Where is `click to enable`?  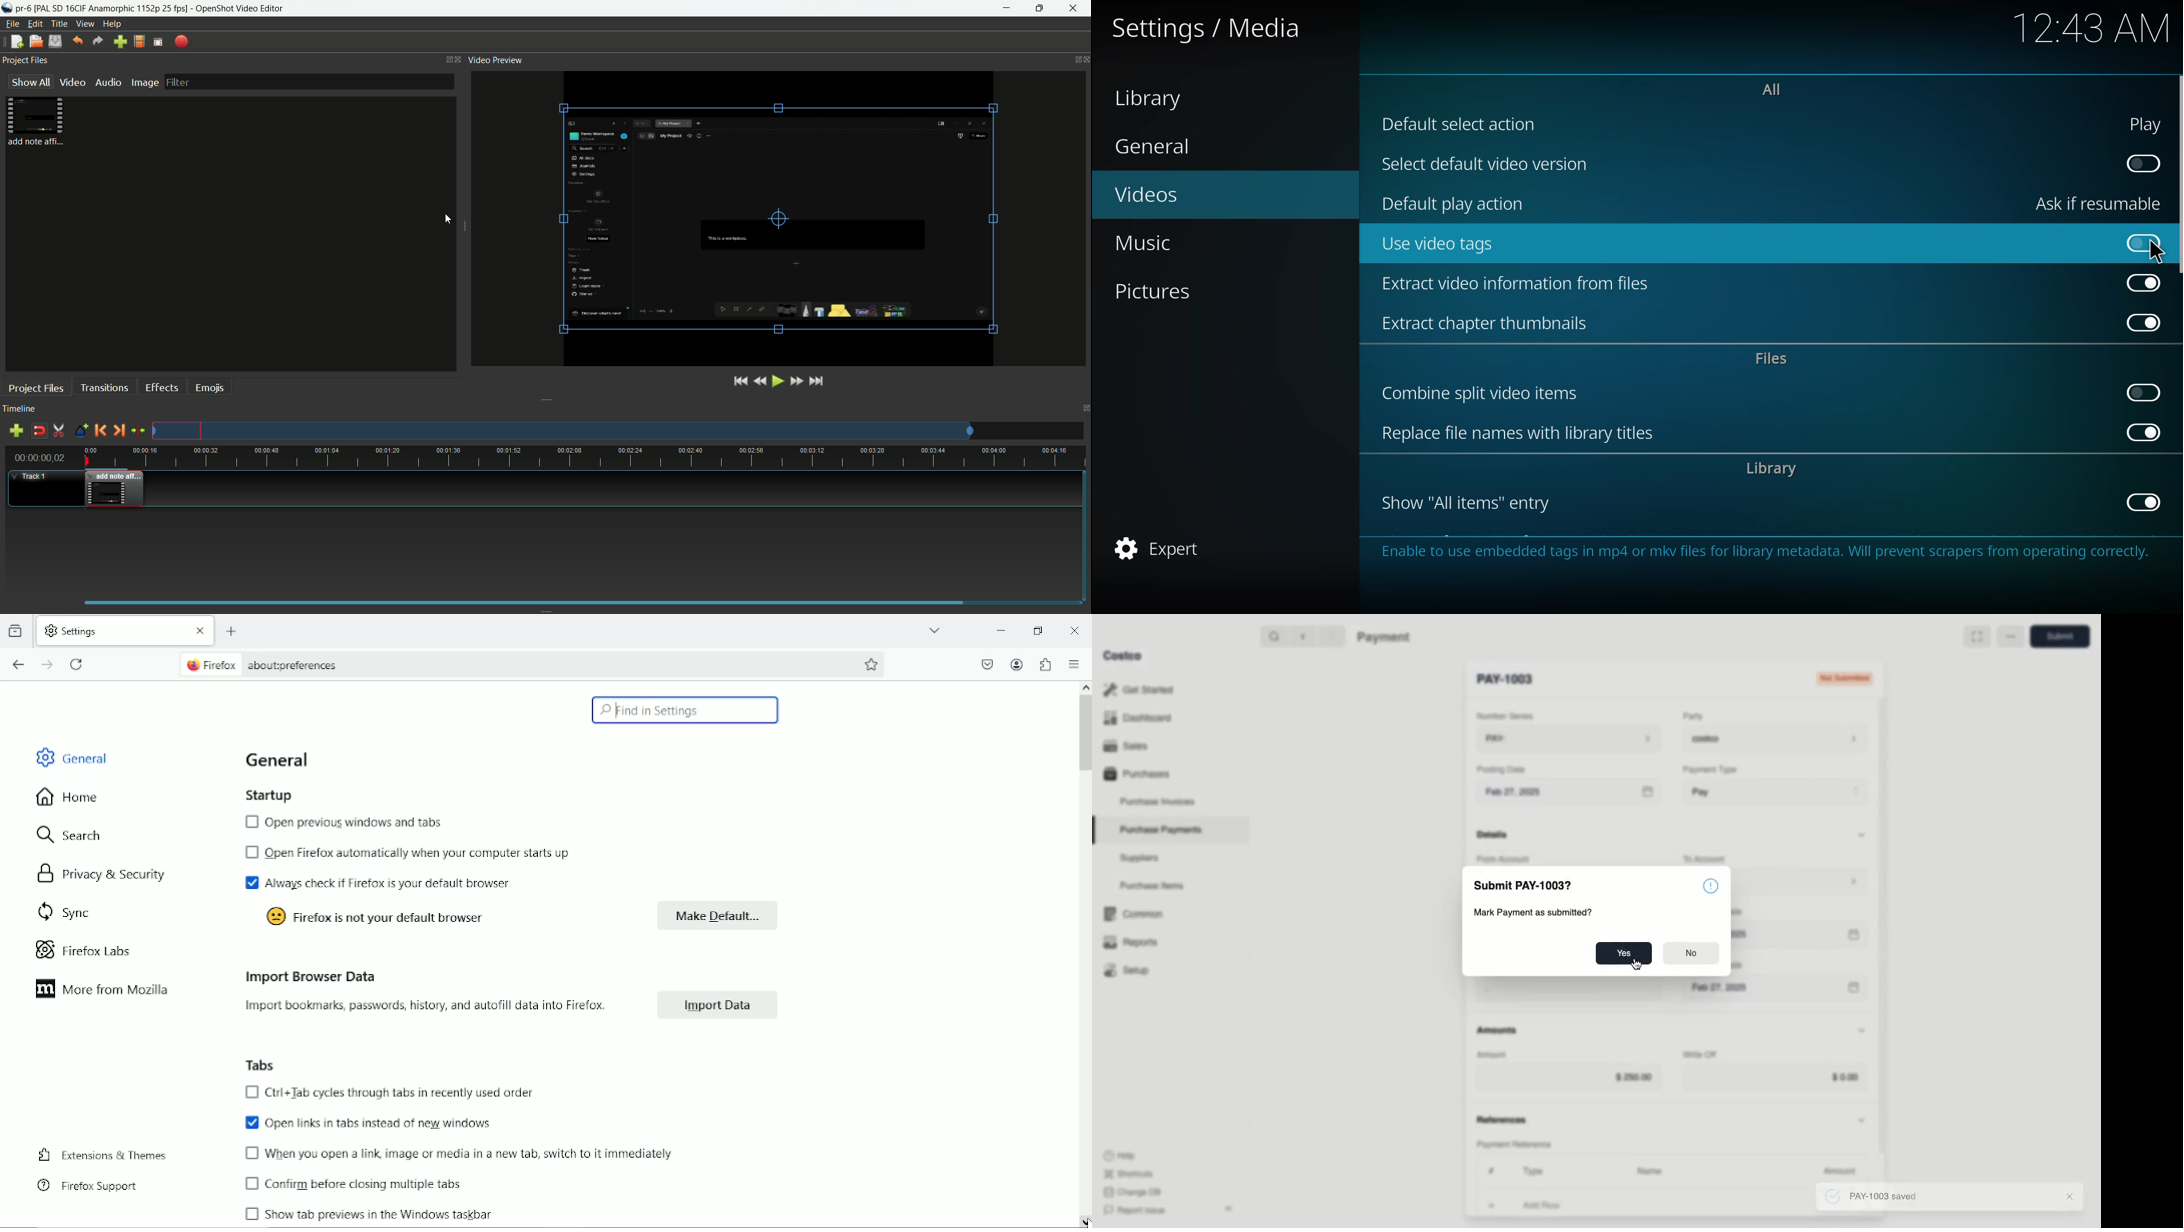 click to enable is located at coordinates (2144, 243).